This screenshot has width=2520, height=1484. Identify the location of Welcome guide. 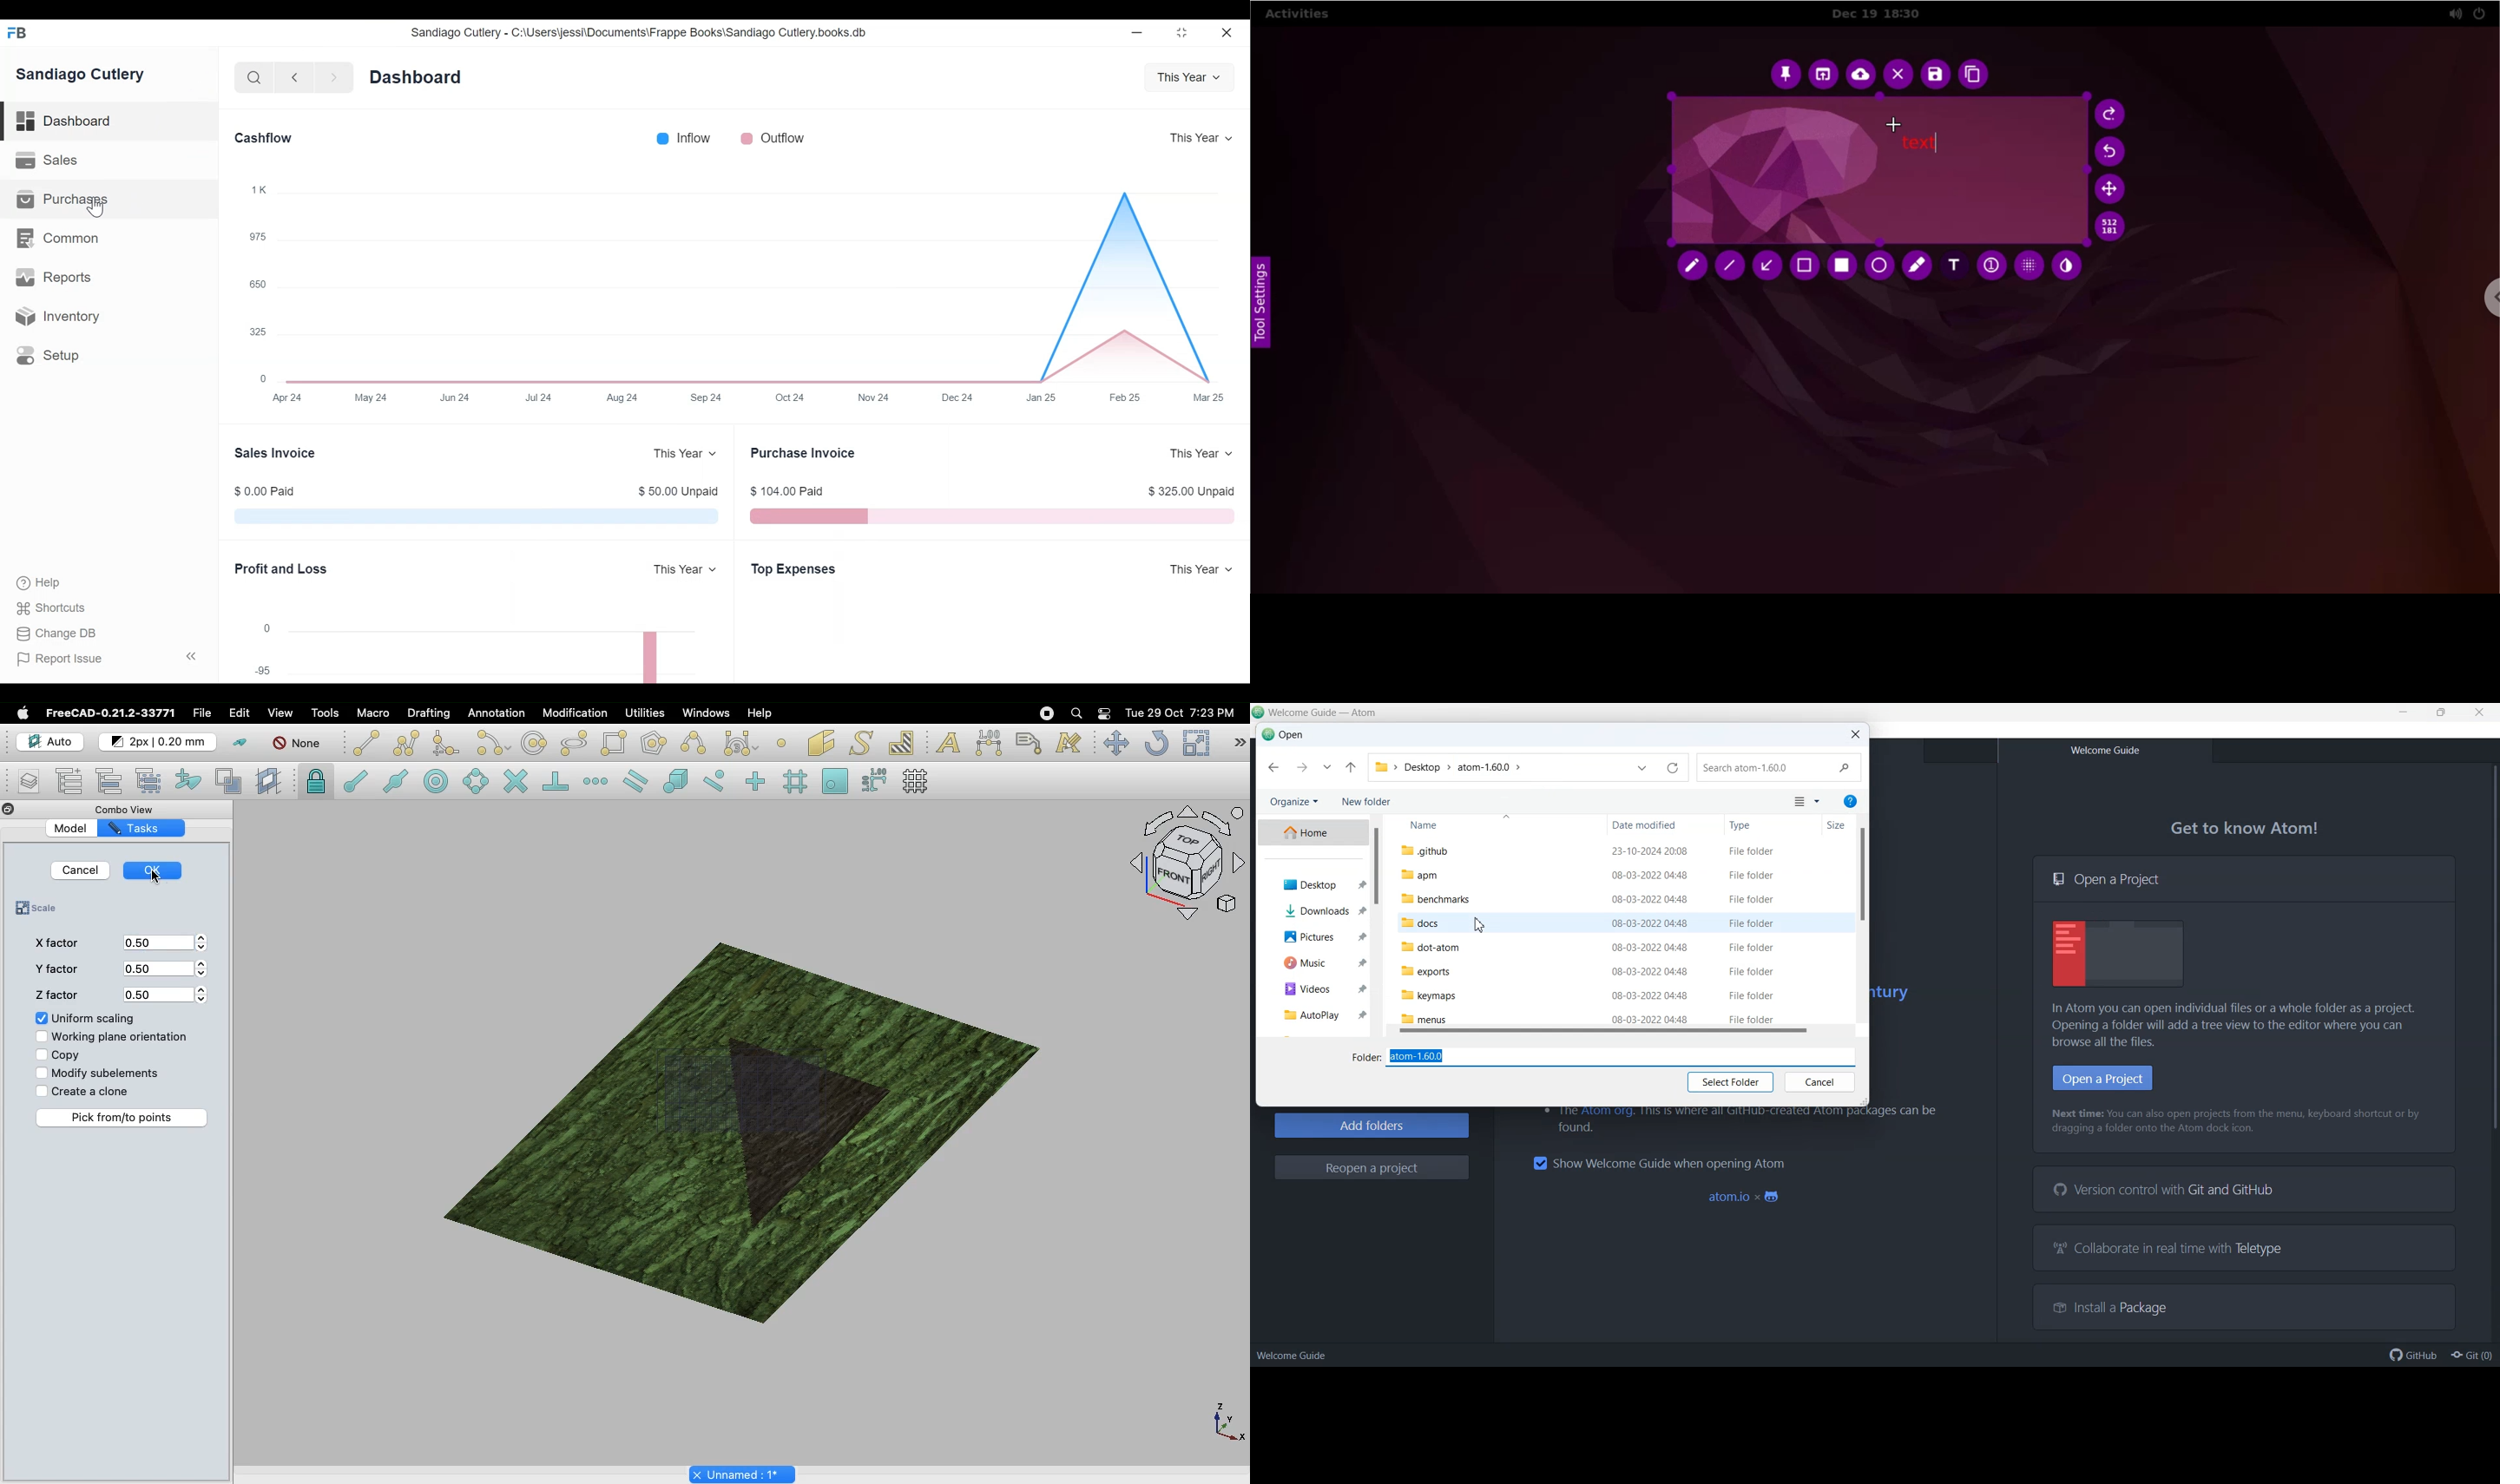
(1292, 1355).